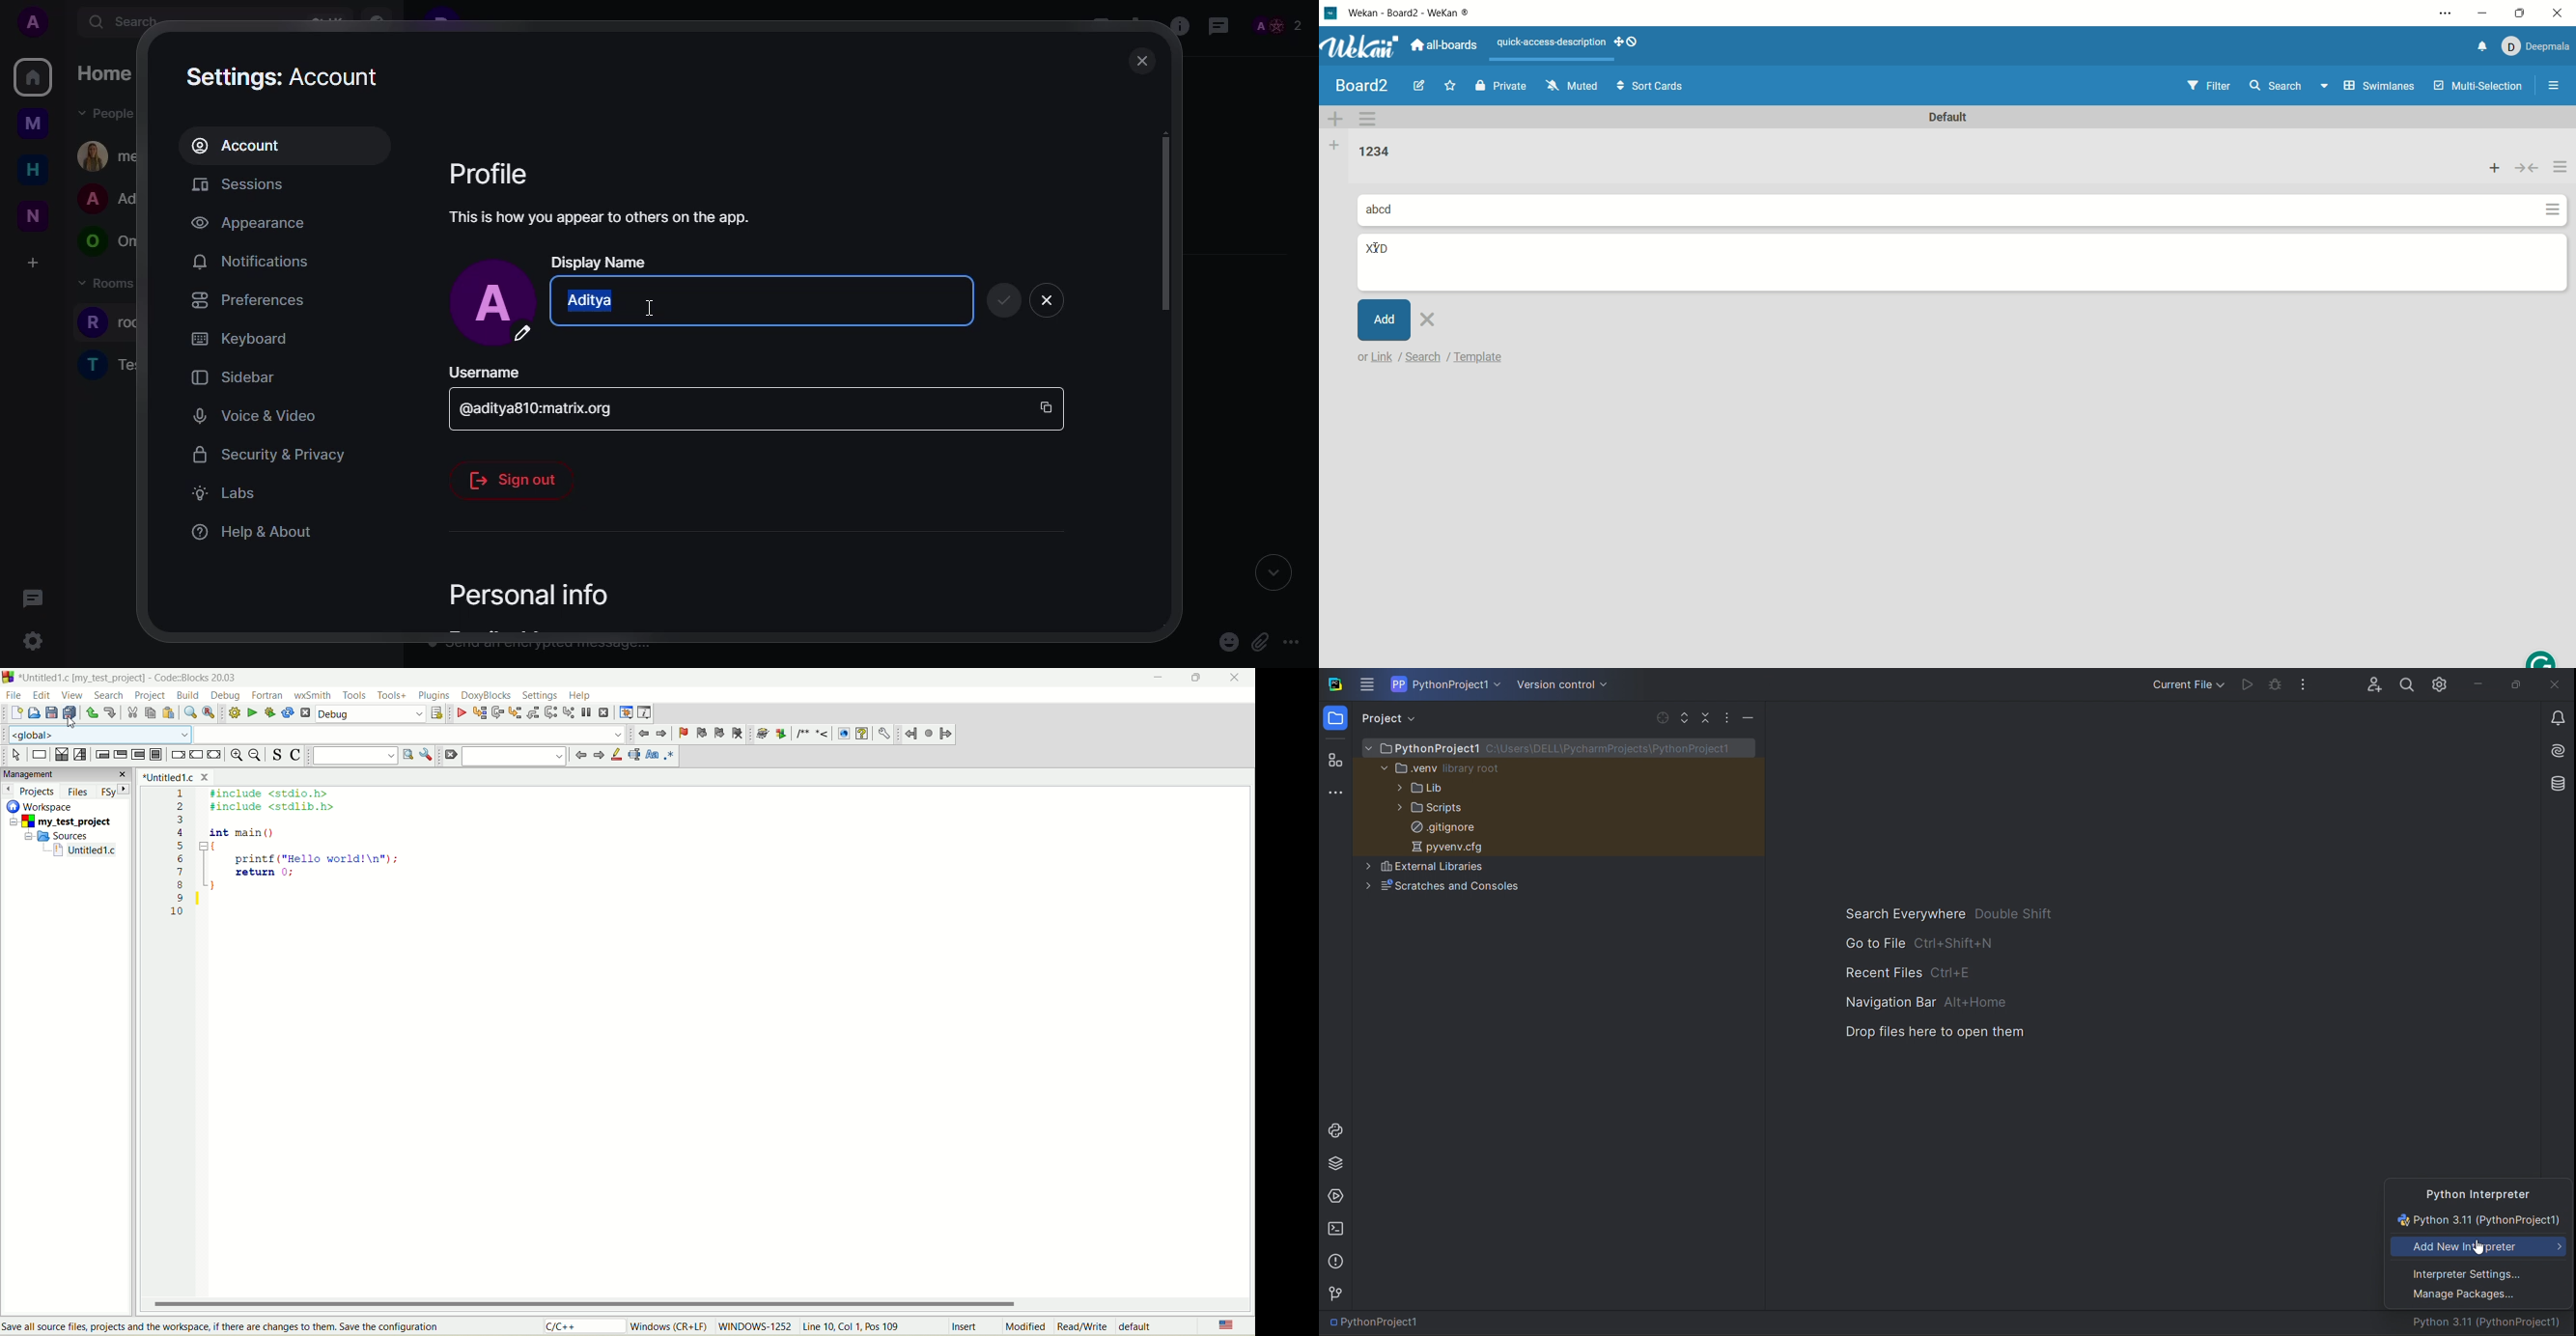 This screenshot has width=2576, height=1344. Describe the element at coordinates (32, 264) in the screenshot. I see `create a space` at that location.